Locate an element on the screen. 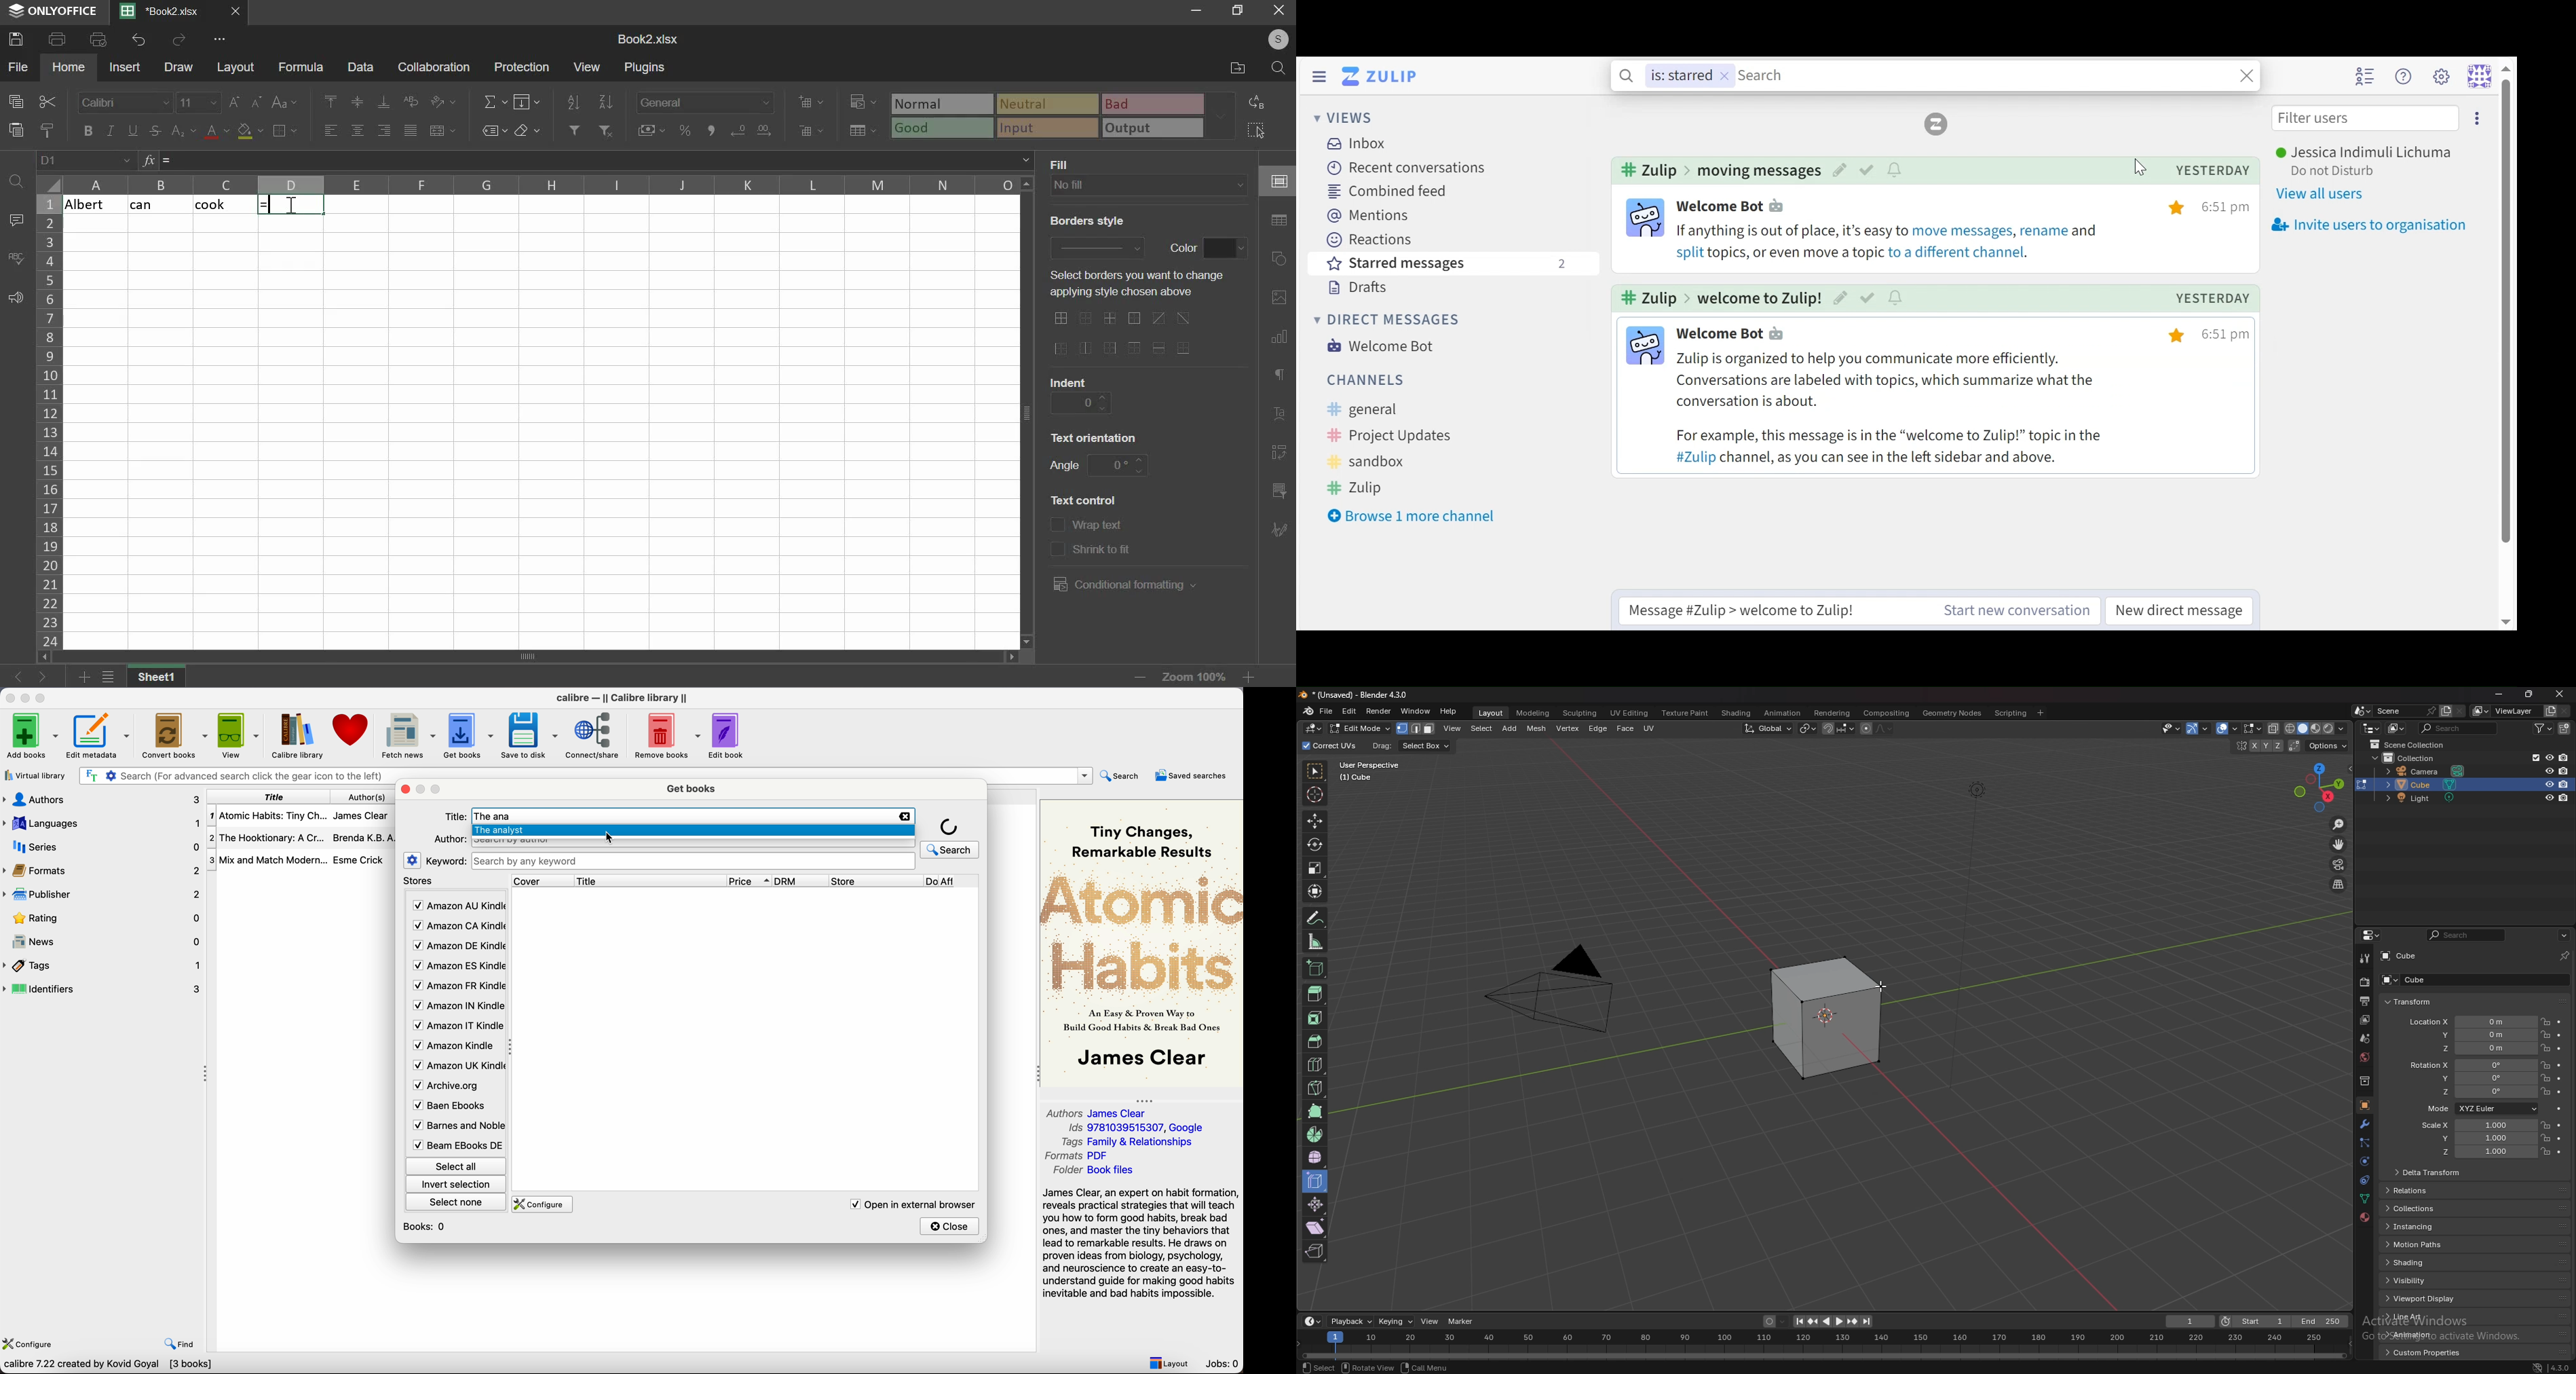  sort descending is located at coordinates (605, 101).